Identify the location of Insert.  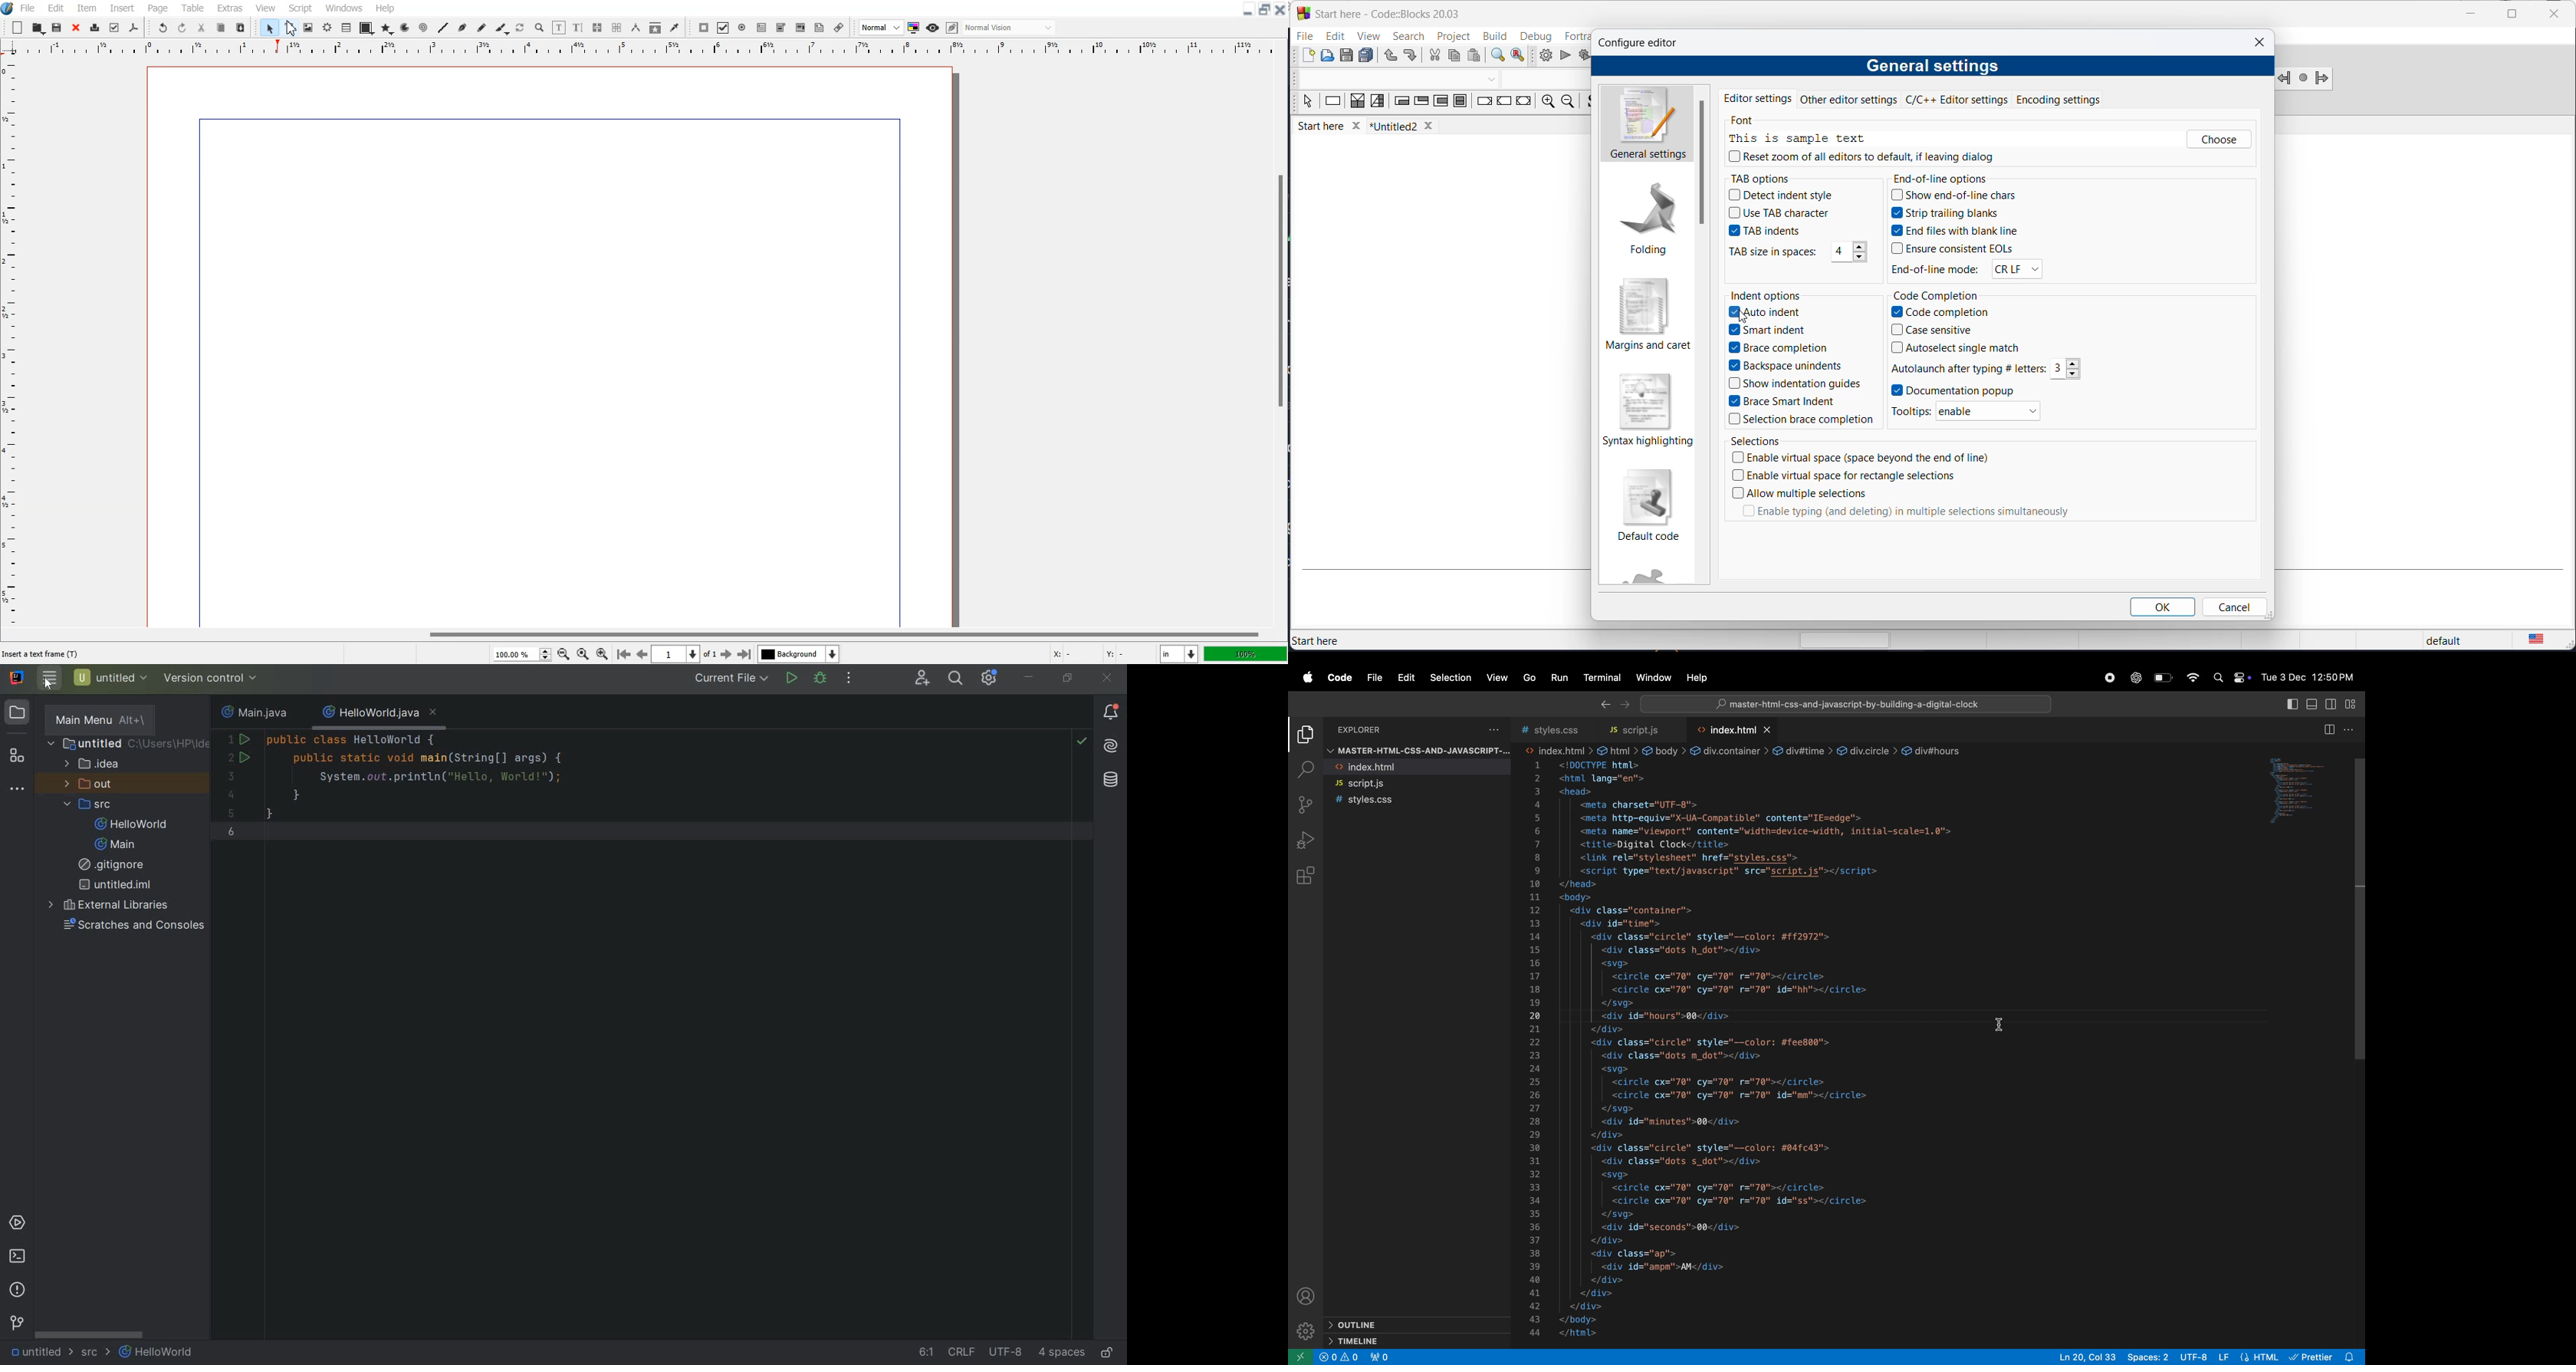
(121, 8).